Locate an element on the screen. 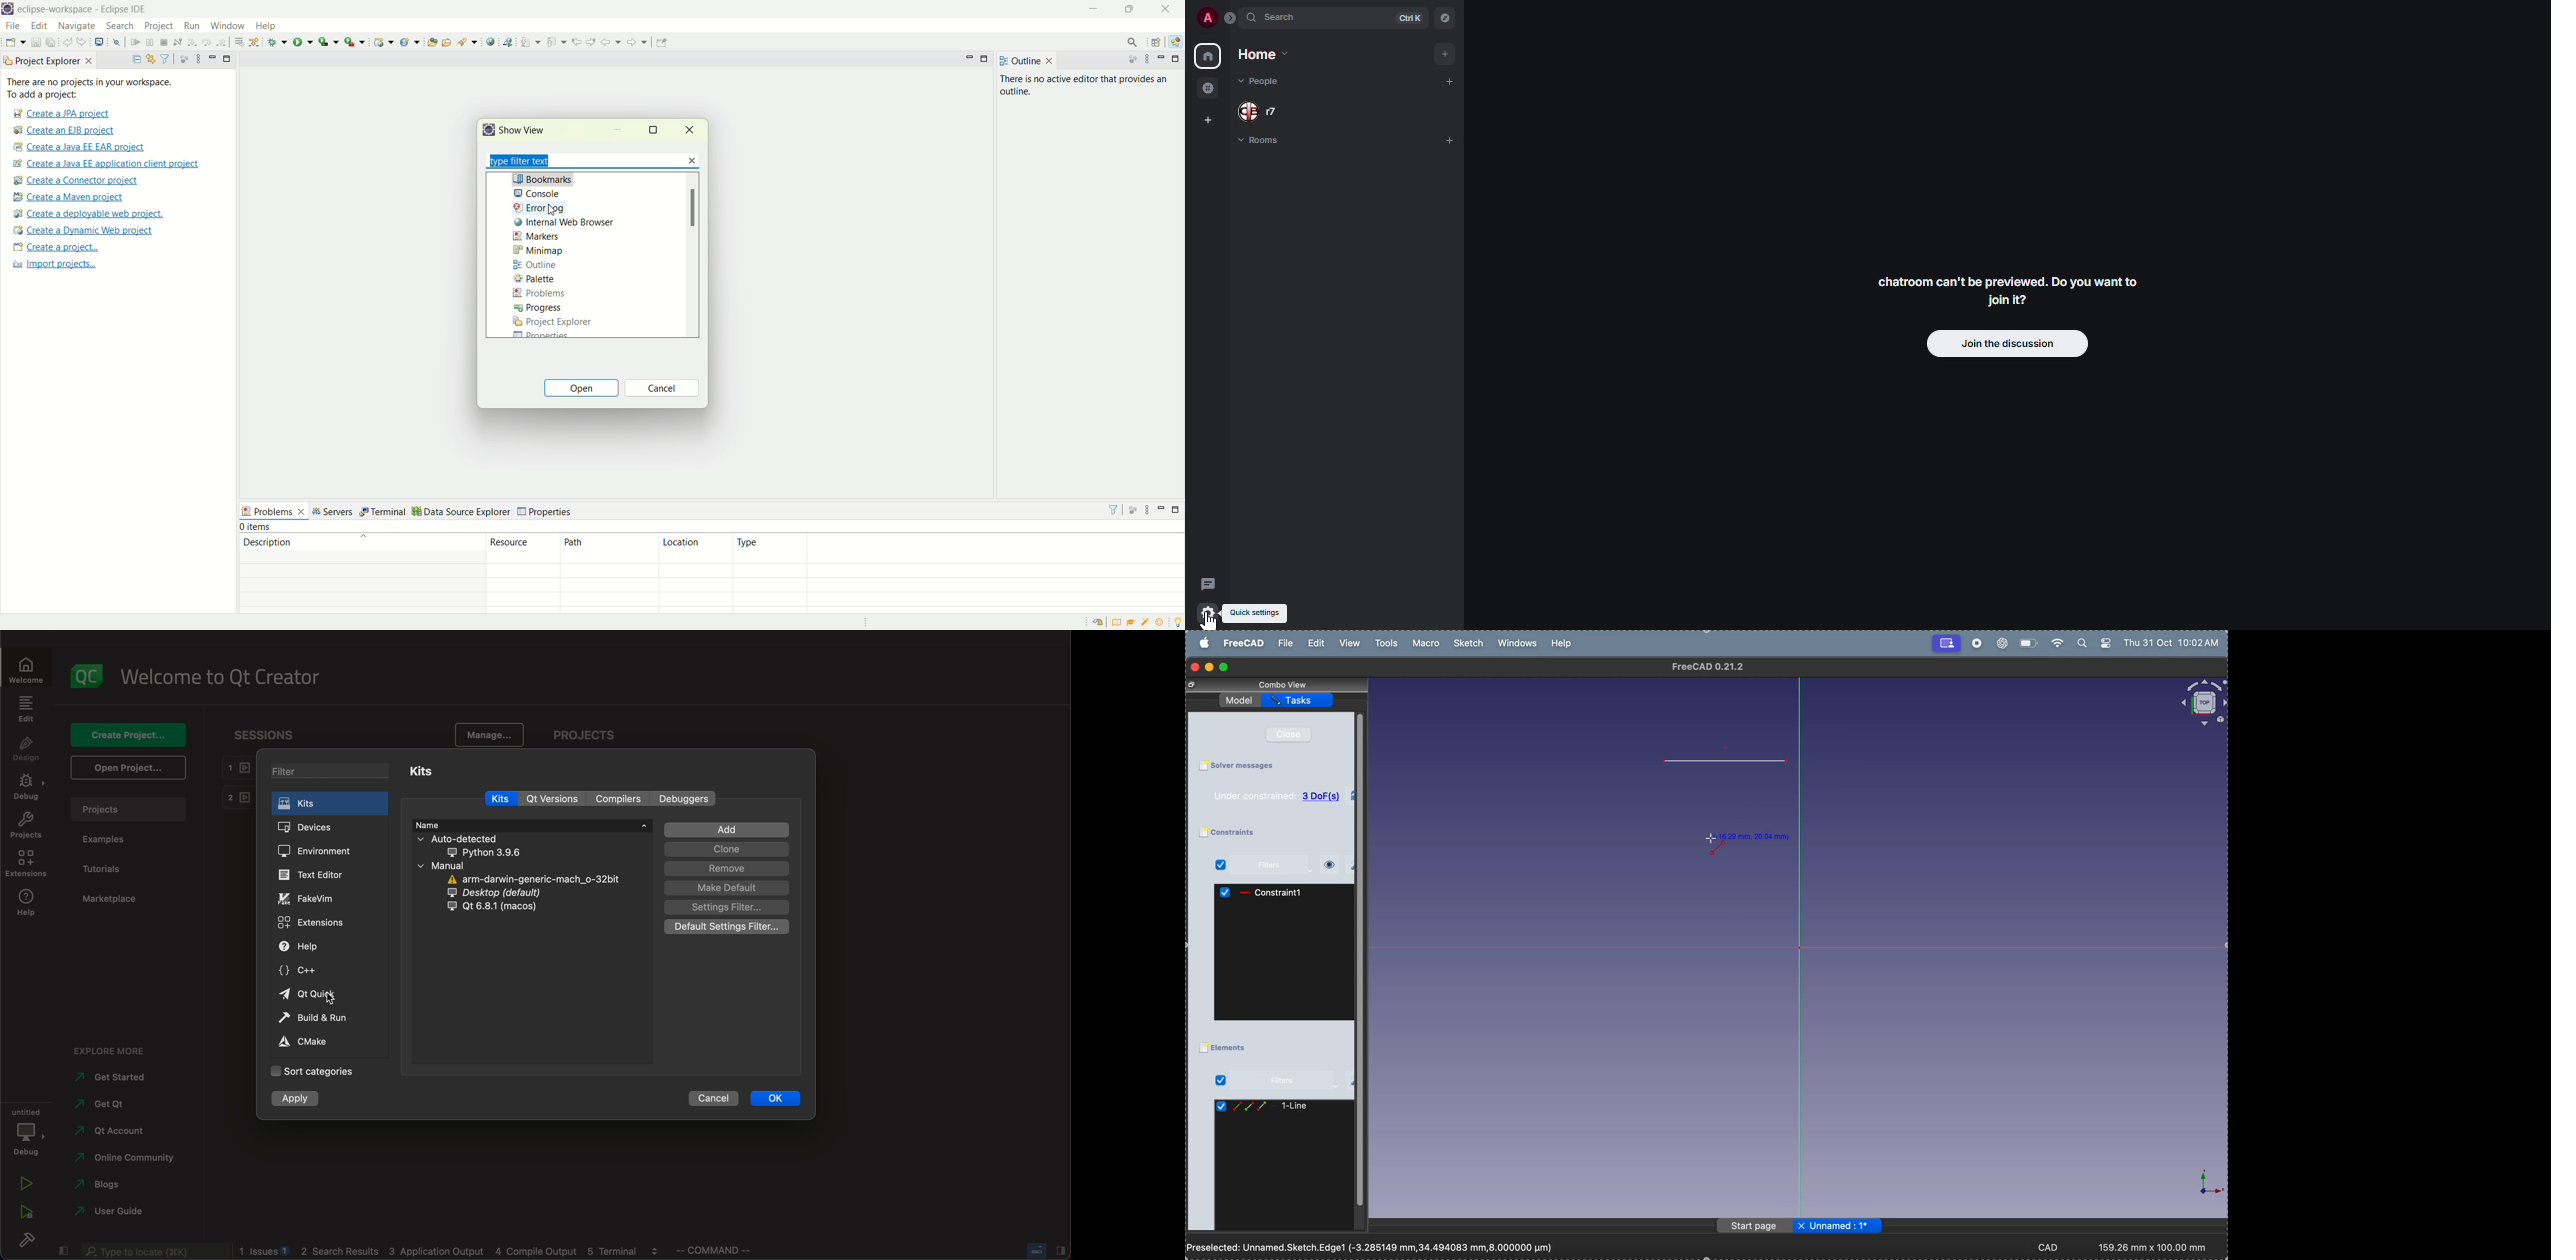  forward is located at coordinates (637, 41).